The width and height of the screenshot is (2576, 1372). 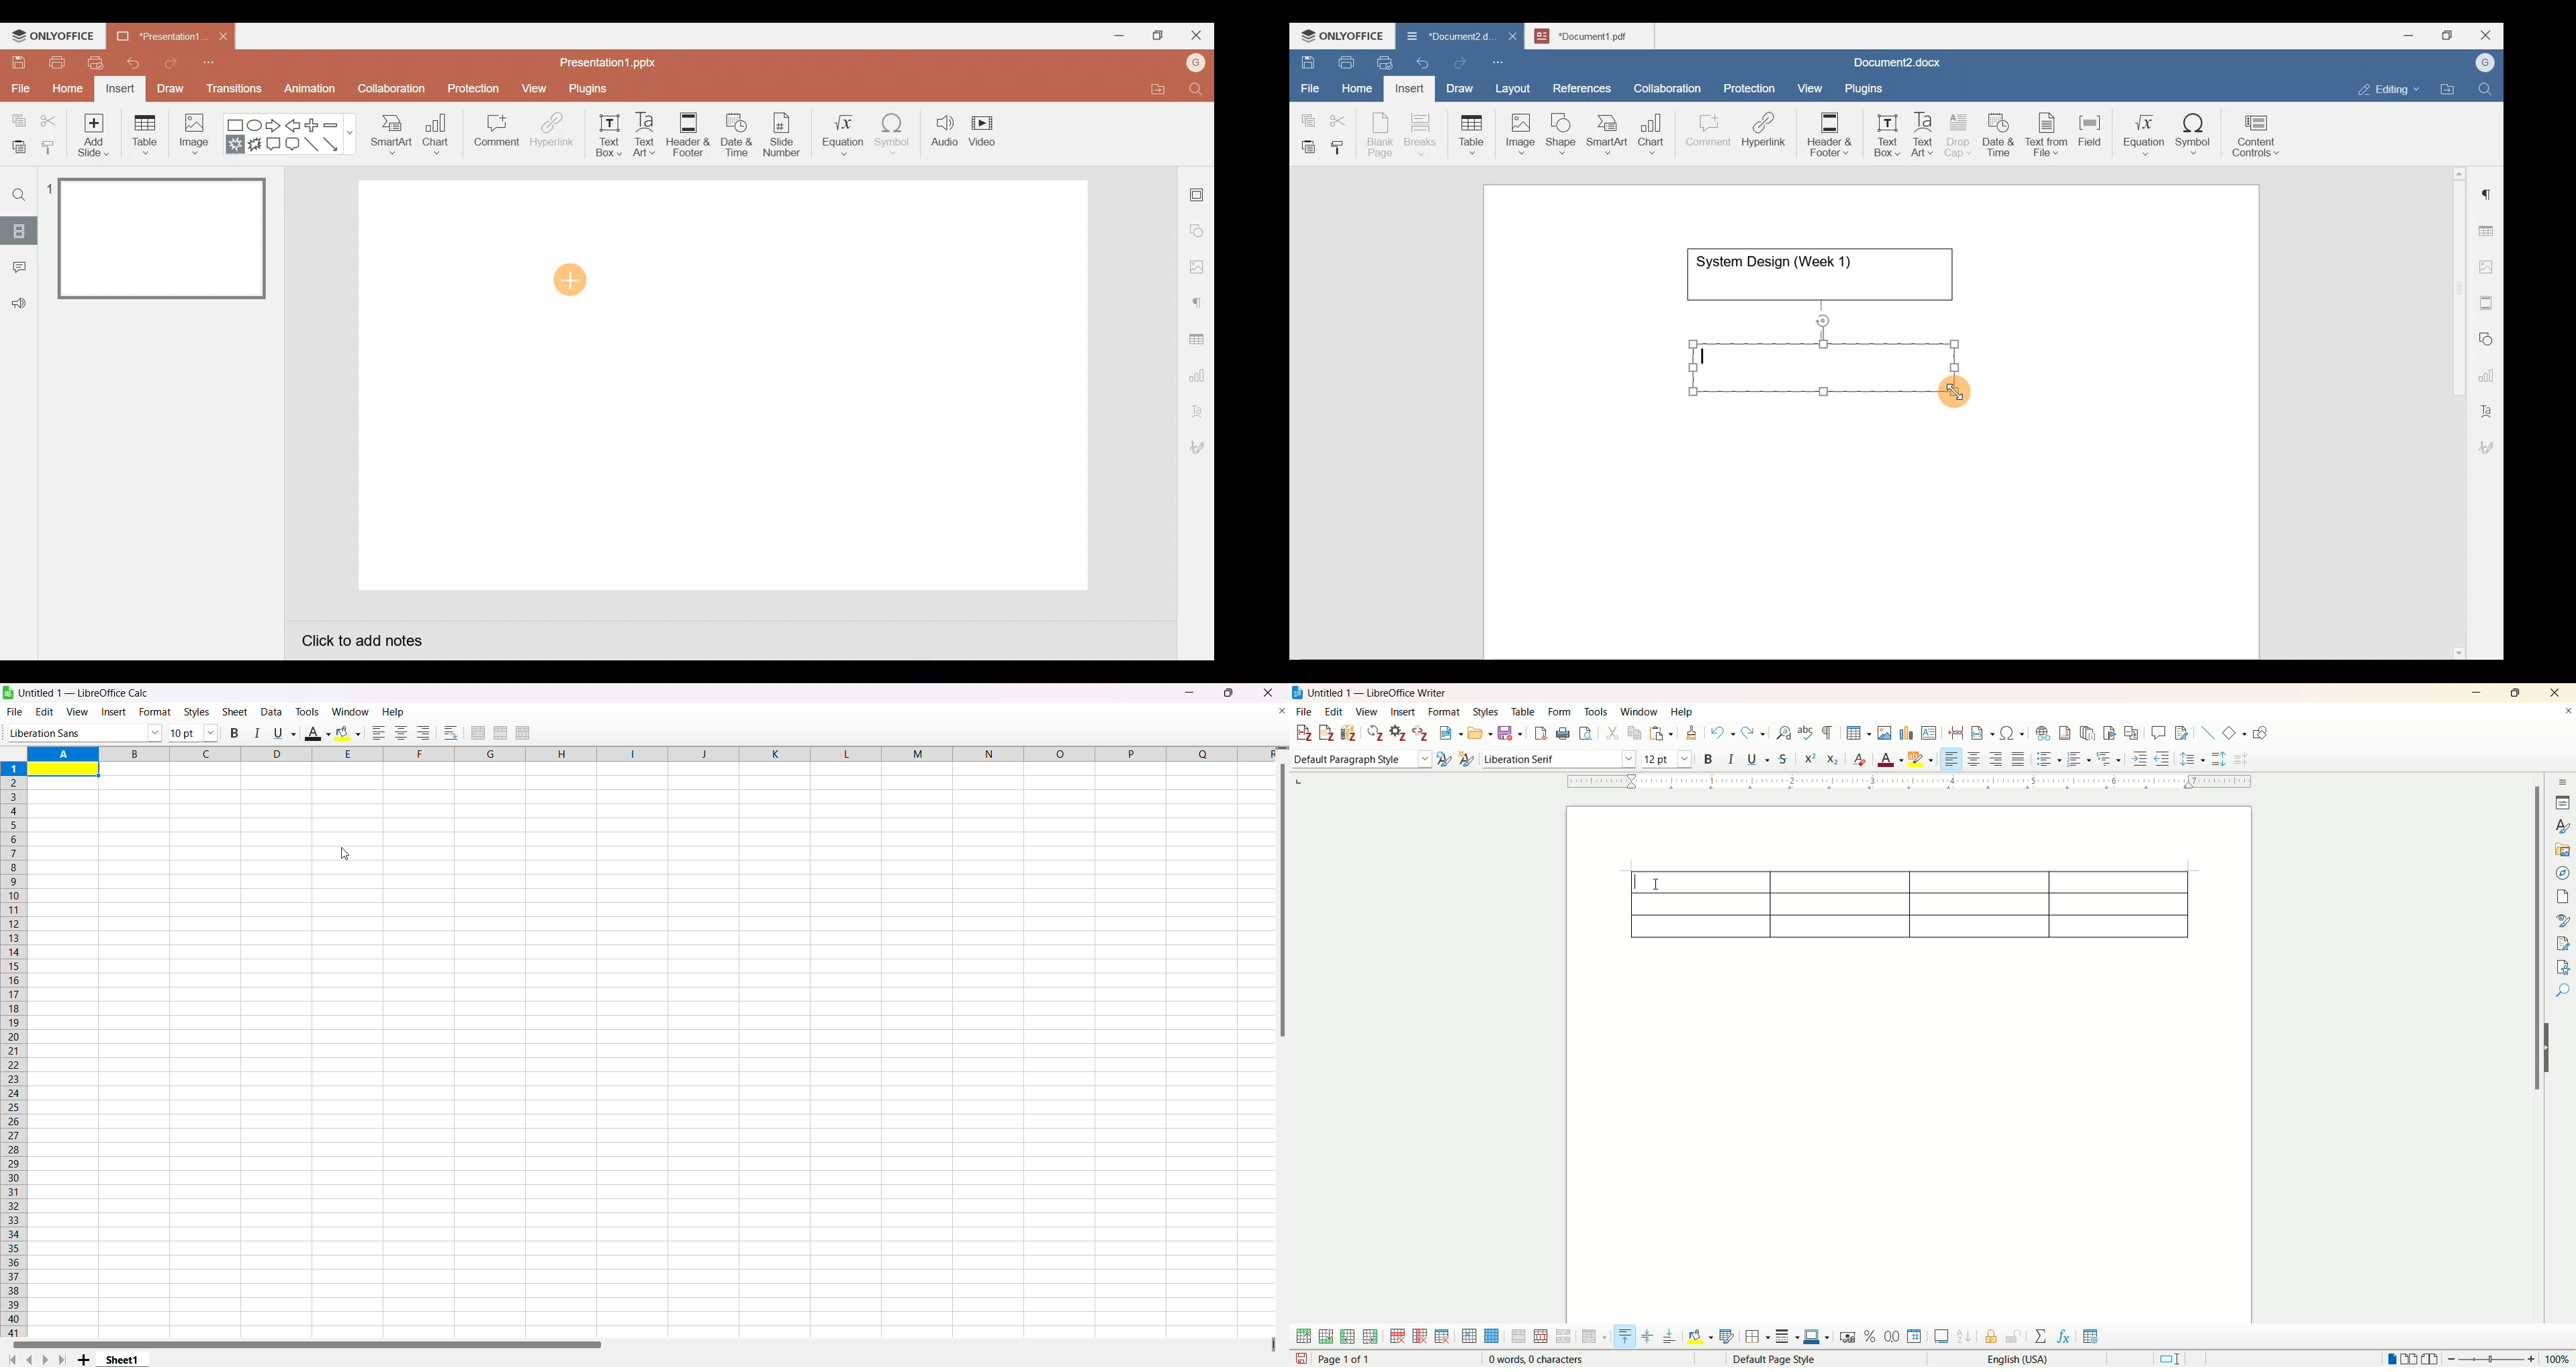 I want to click on Home, so click(x=1358, y=87).